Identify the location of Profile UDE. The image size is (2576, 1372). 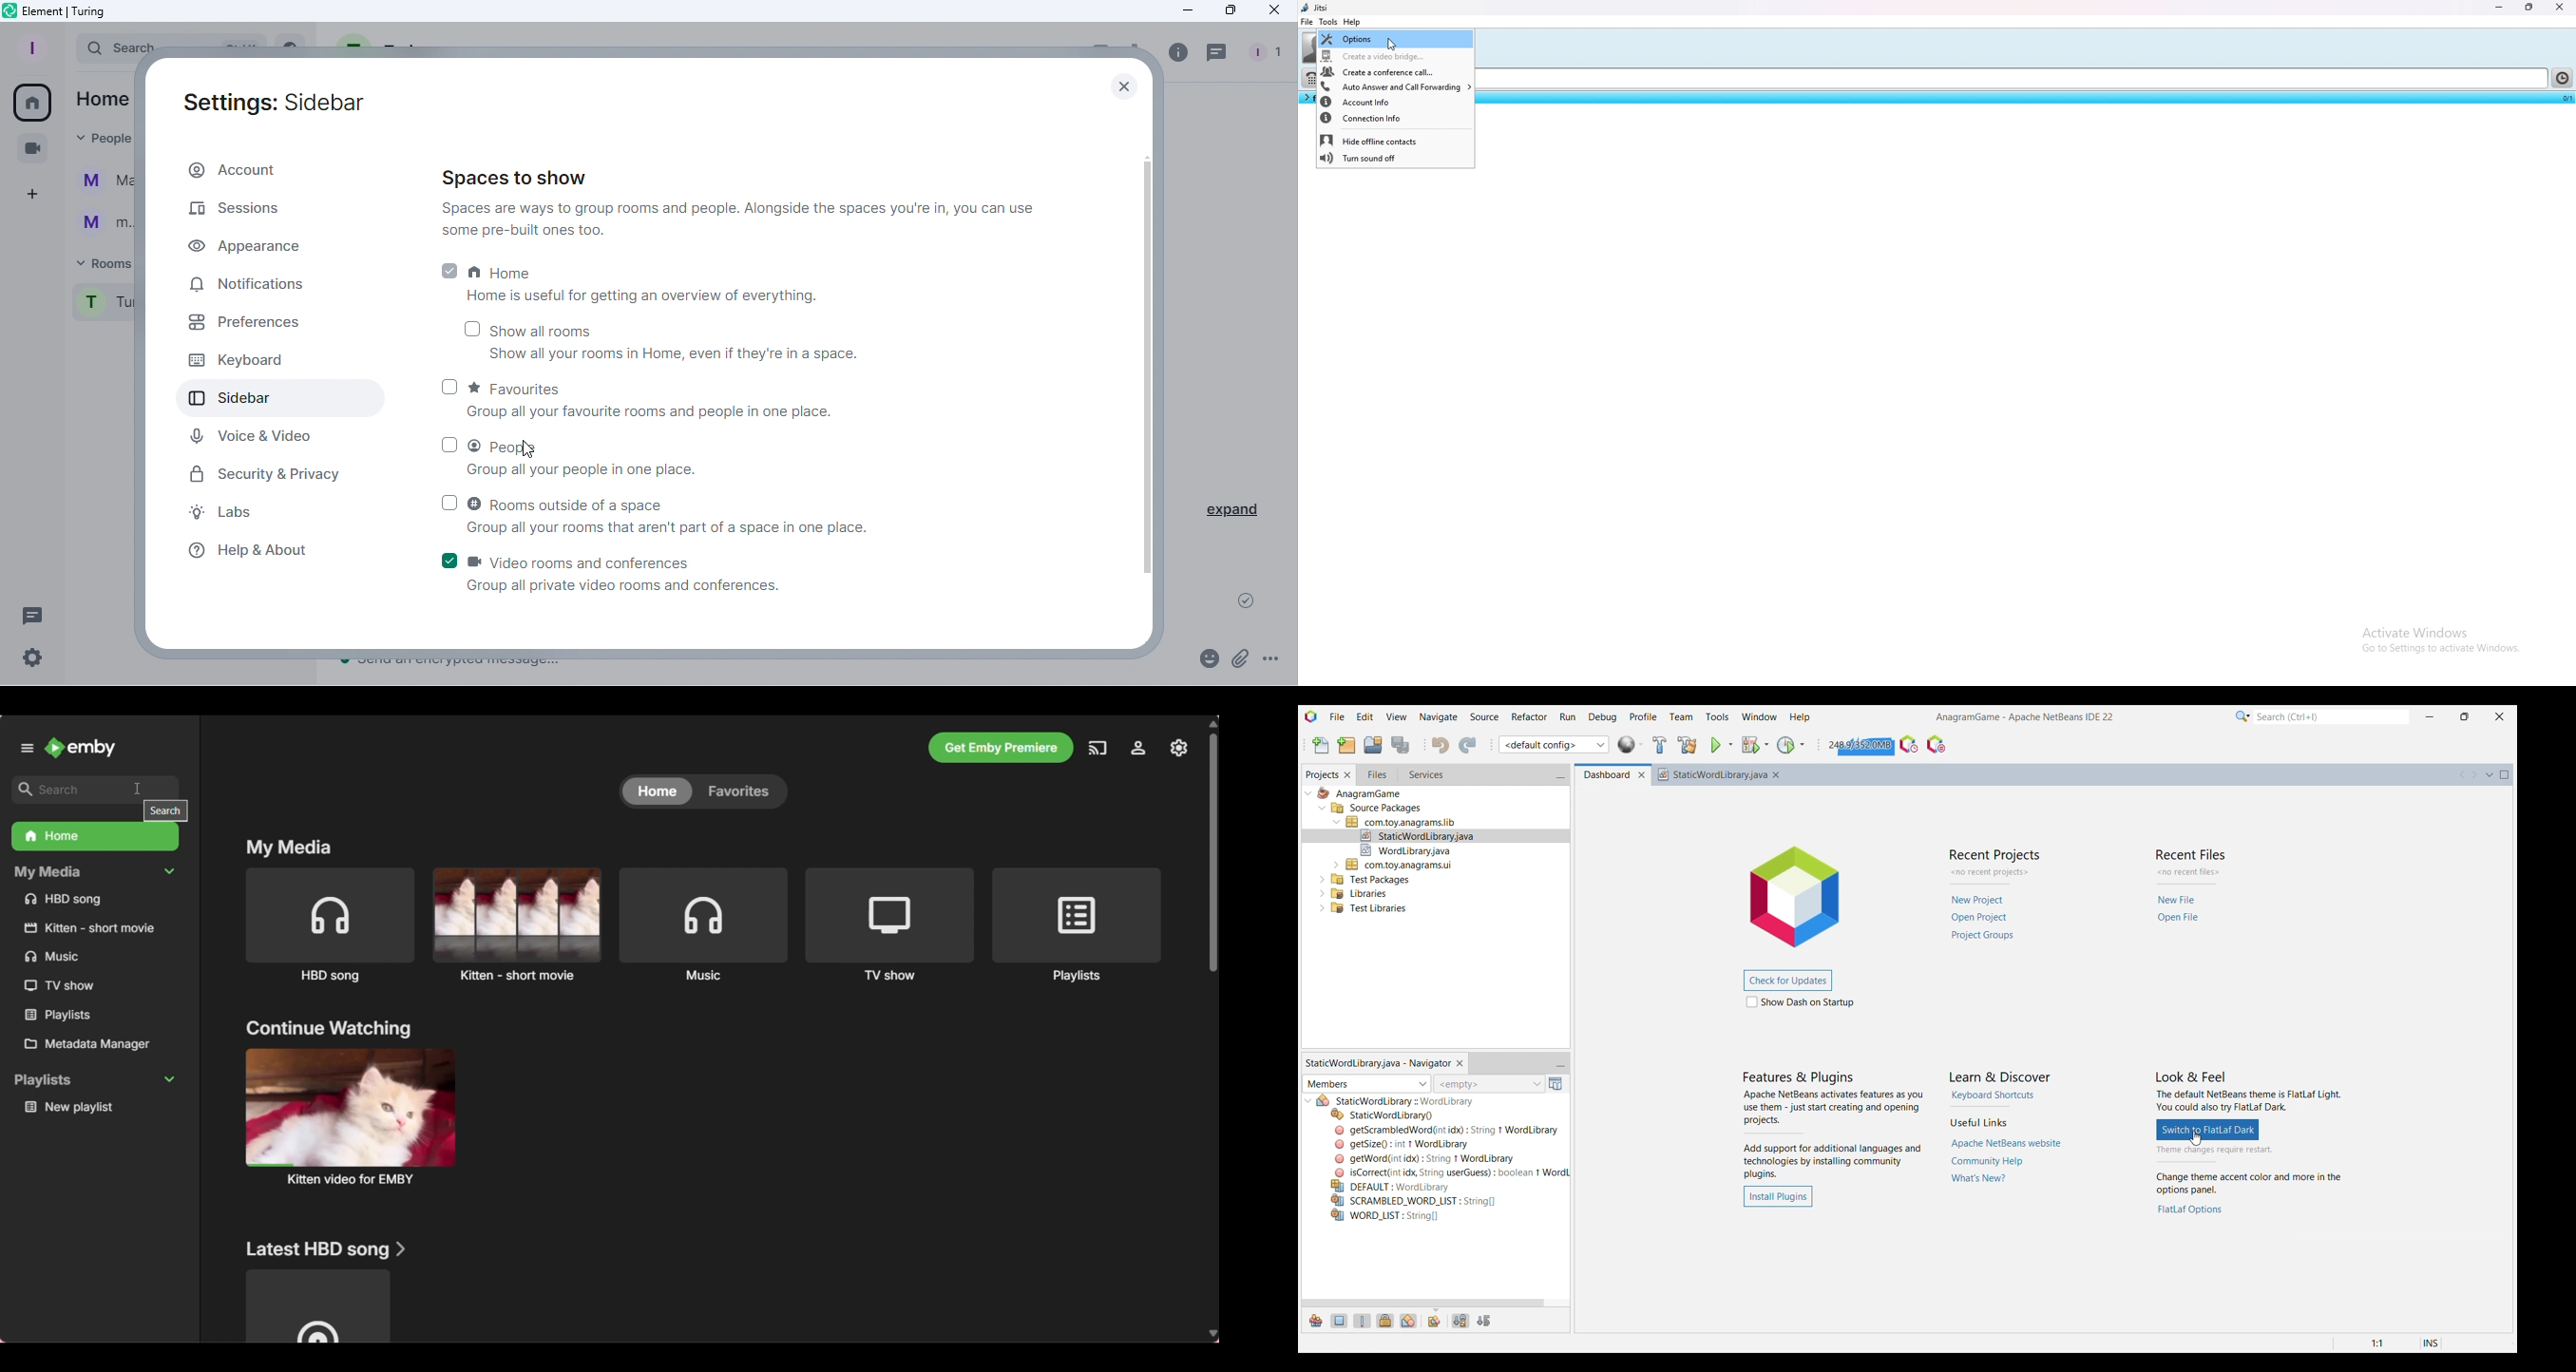
(1909, 744).